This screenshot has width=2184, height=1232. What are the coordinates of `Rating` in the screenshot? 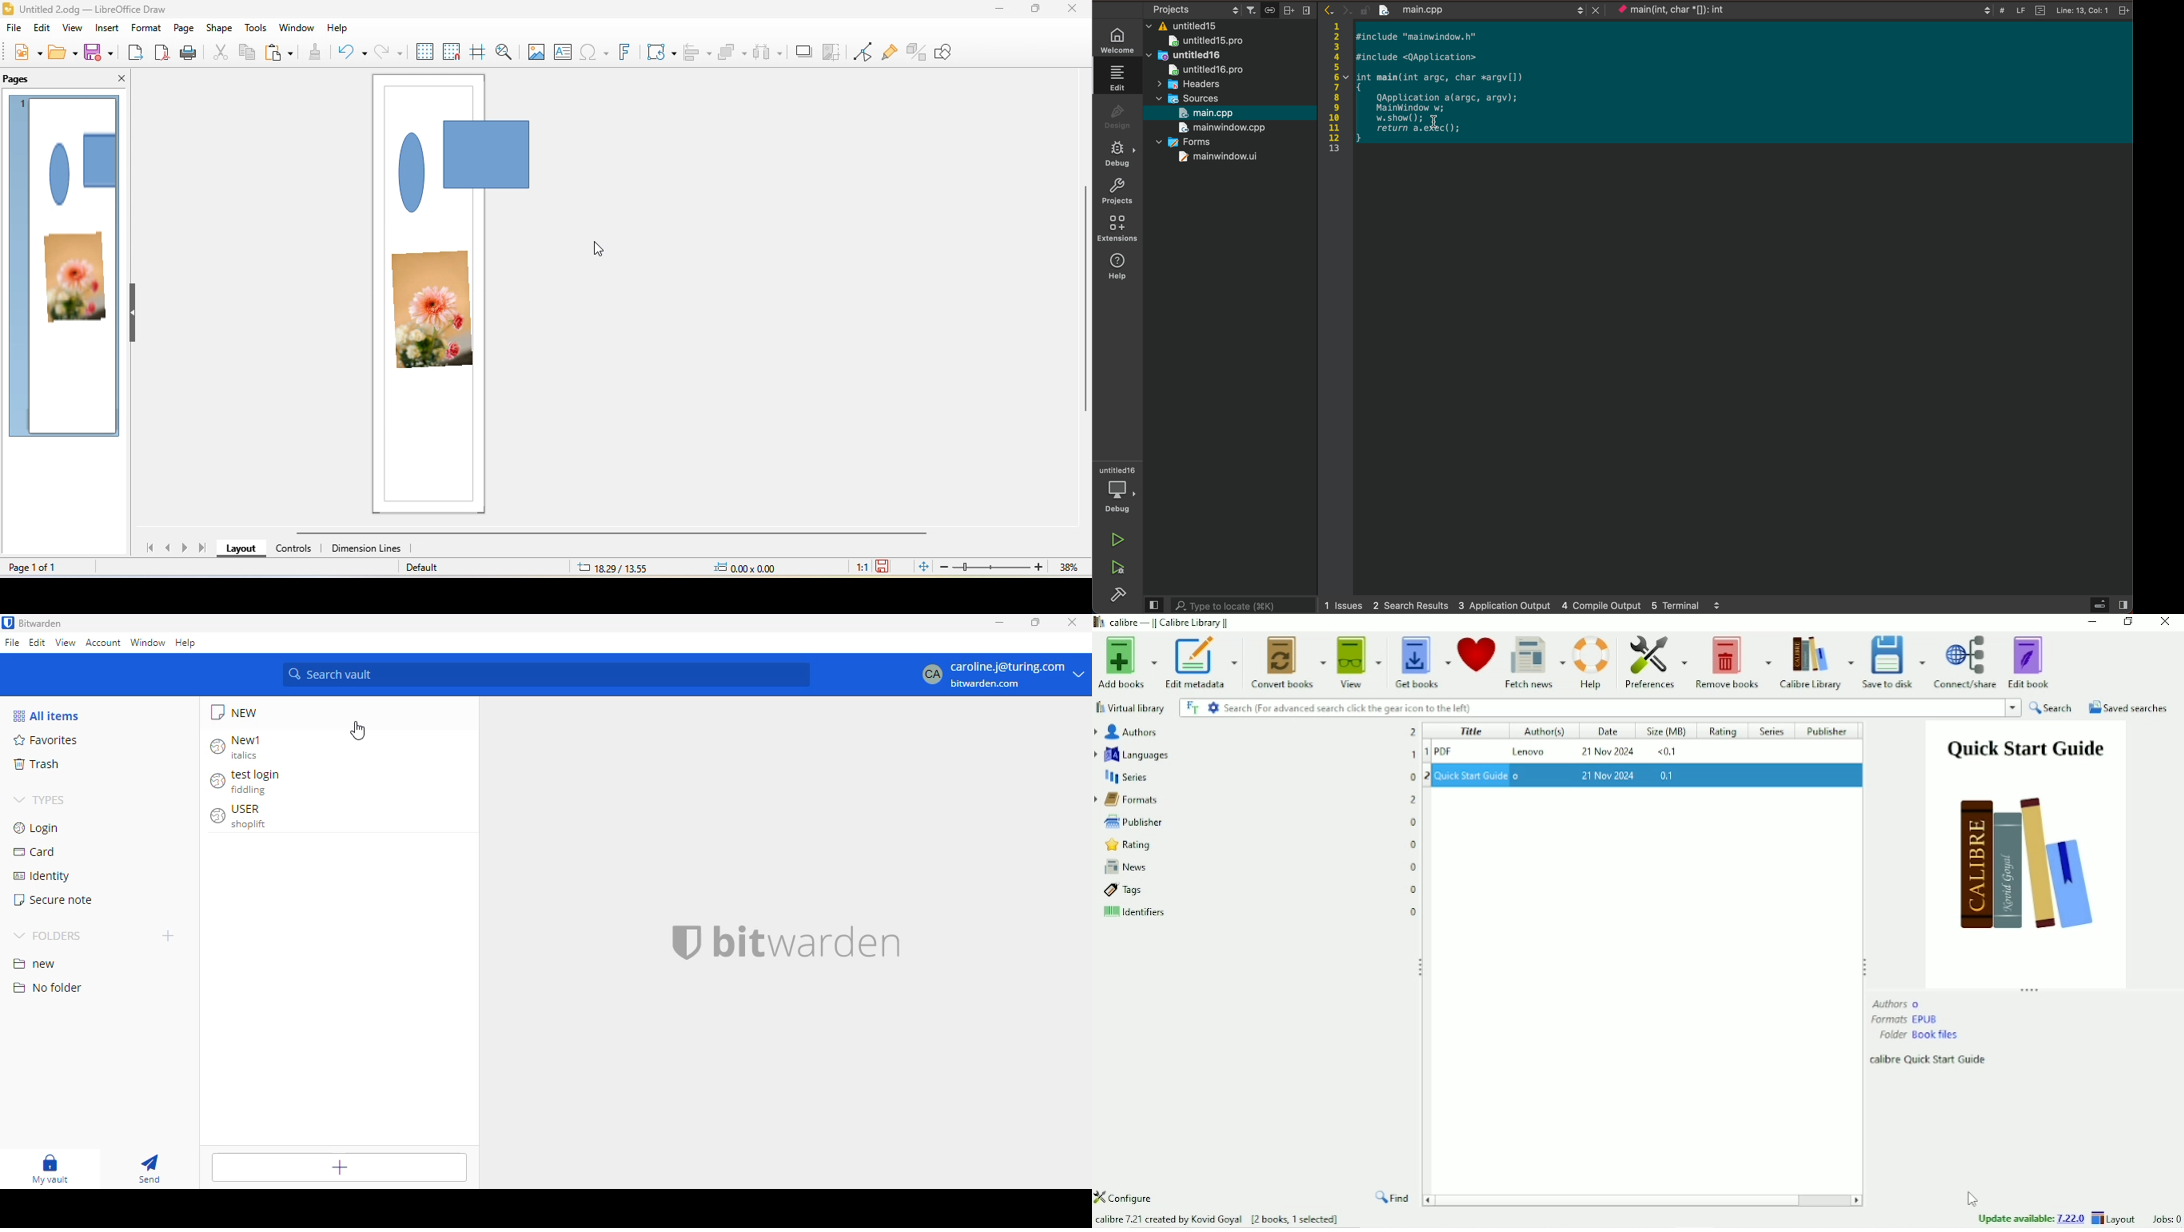 It's located at (1723, 732).